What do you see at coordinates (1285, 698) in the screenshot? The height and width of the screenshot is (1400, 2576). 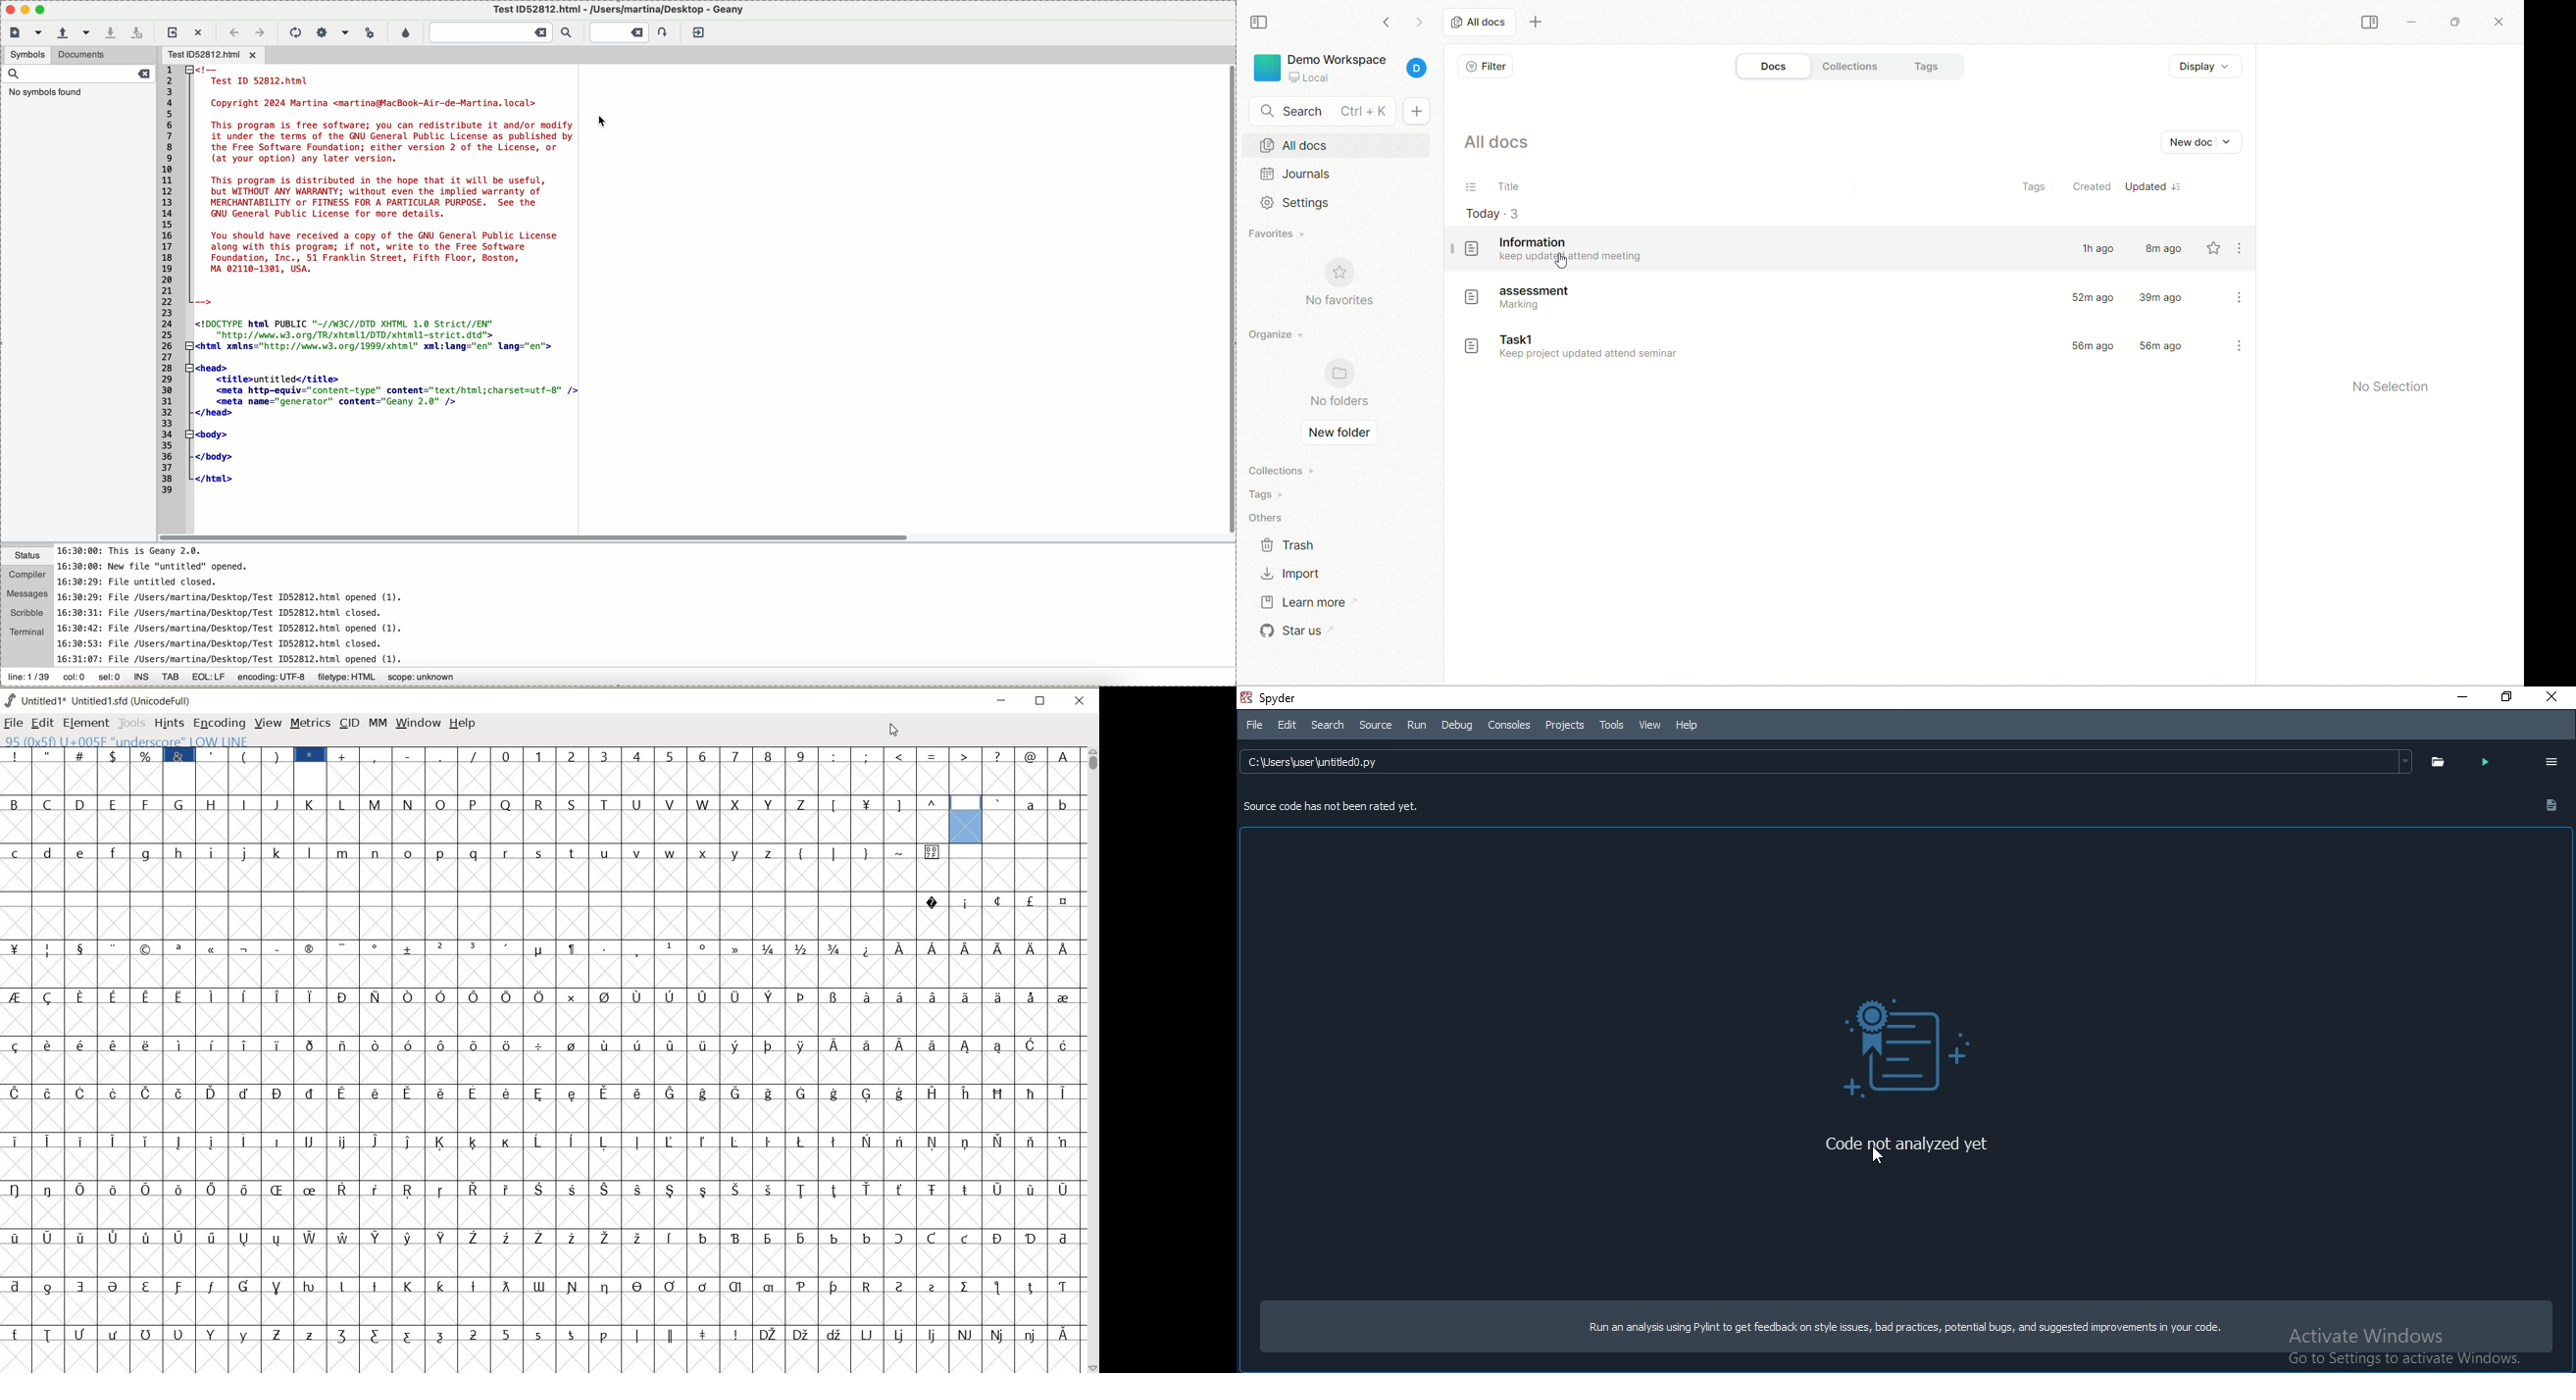 I see `spyder` at bounding box center [1285, 698].